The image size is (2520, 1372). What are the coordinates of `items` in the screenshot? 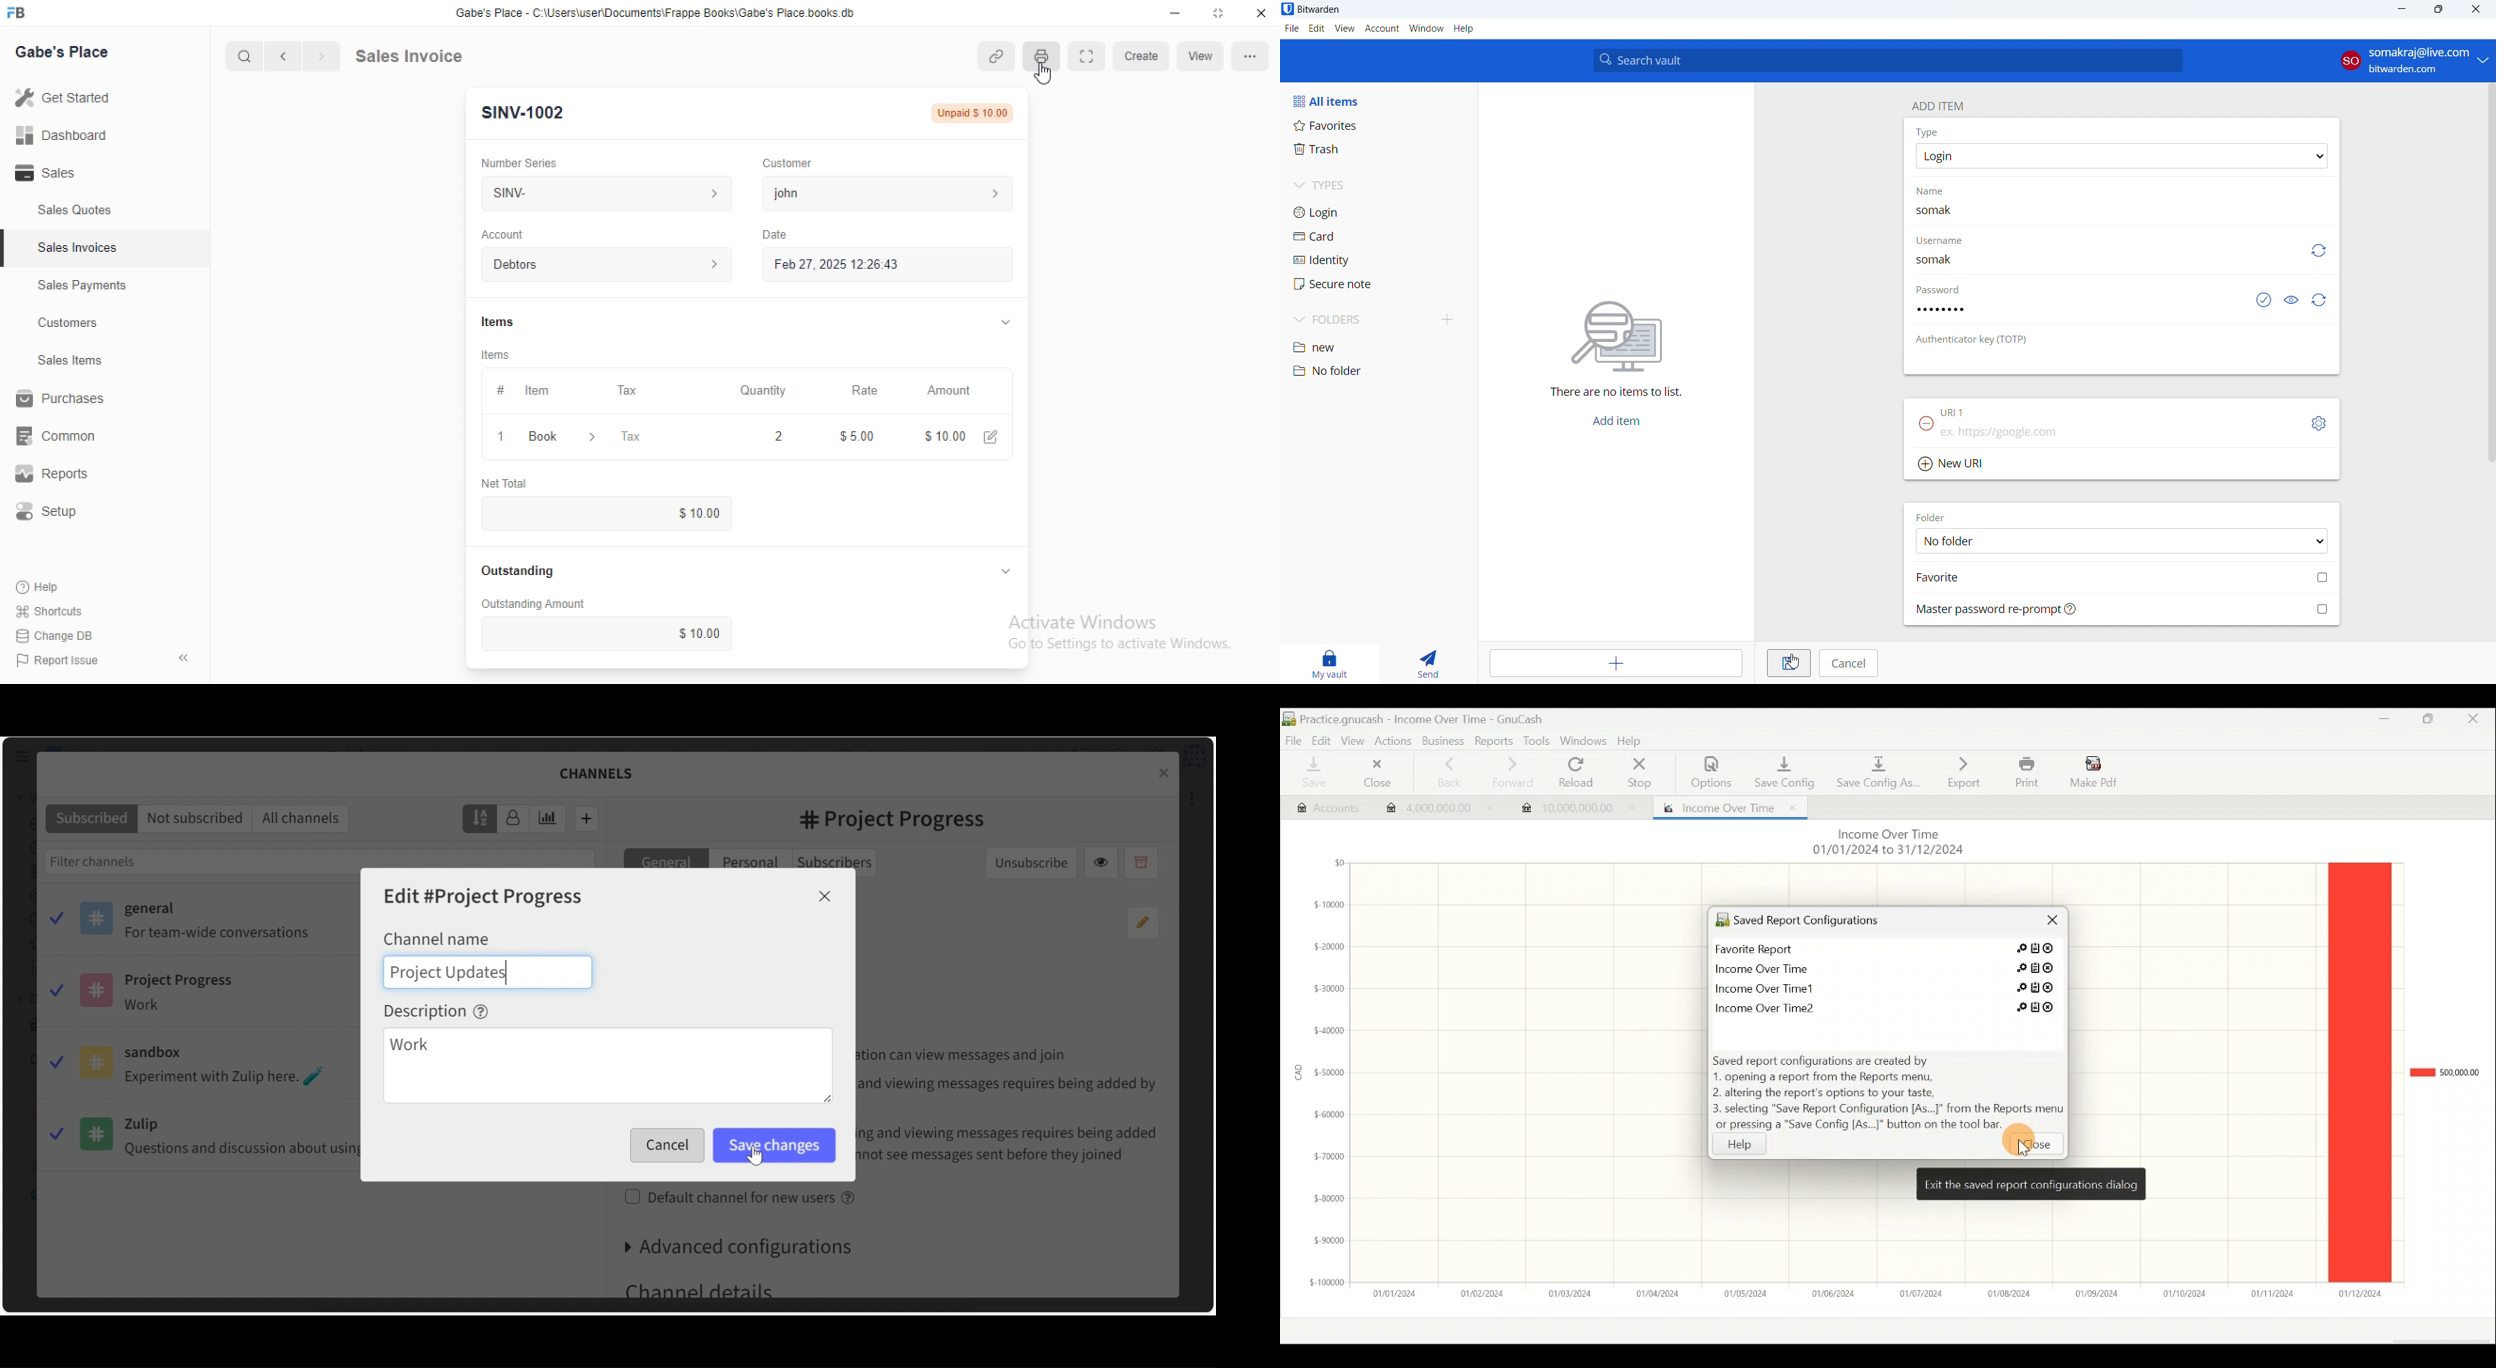 It's located at (499, 323).